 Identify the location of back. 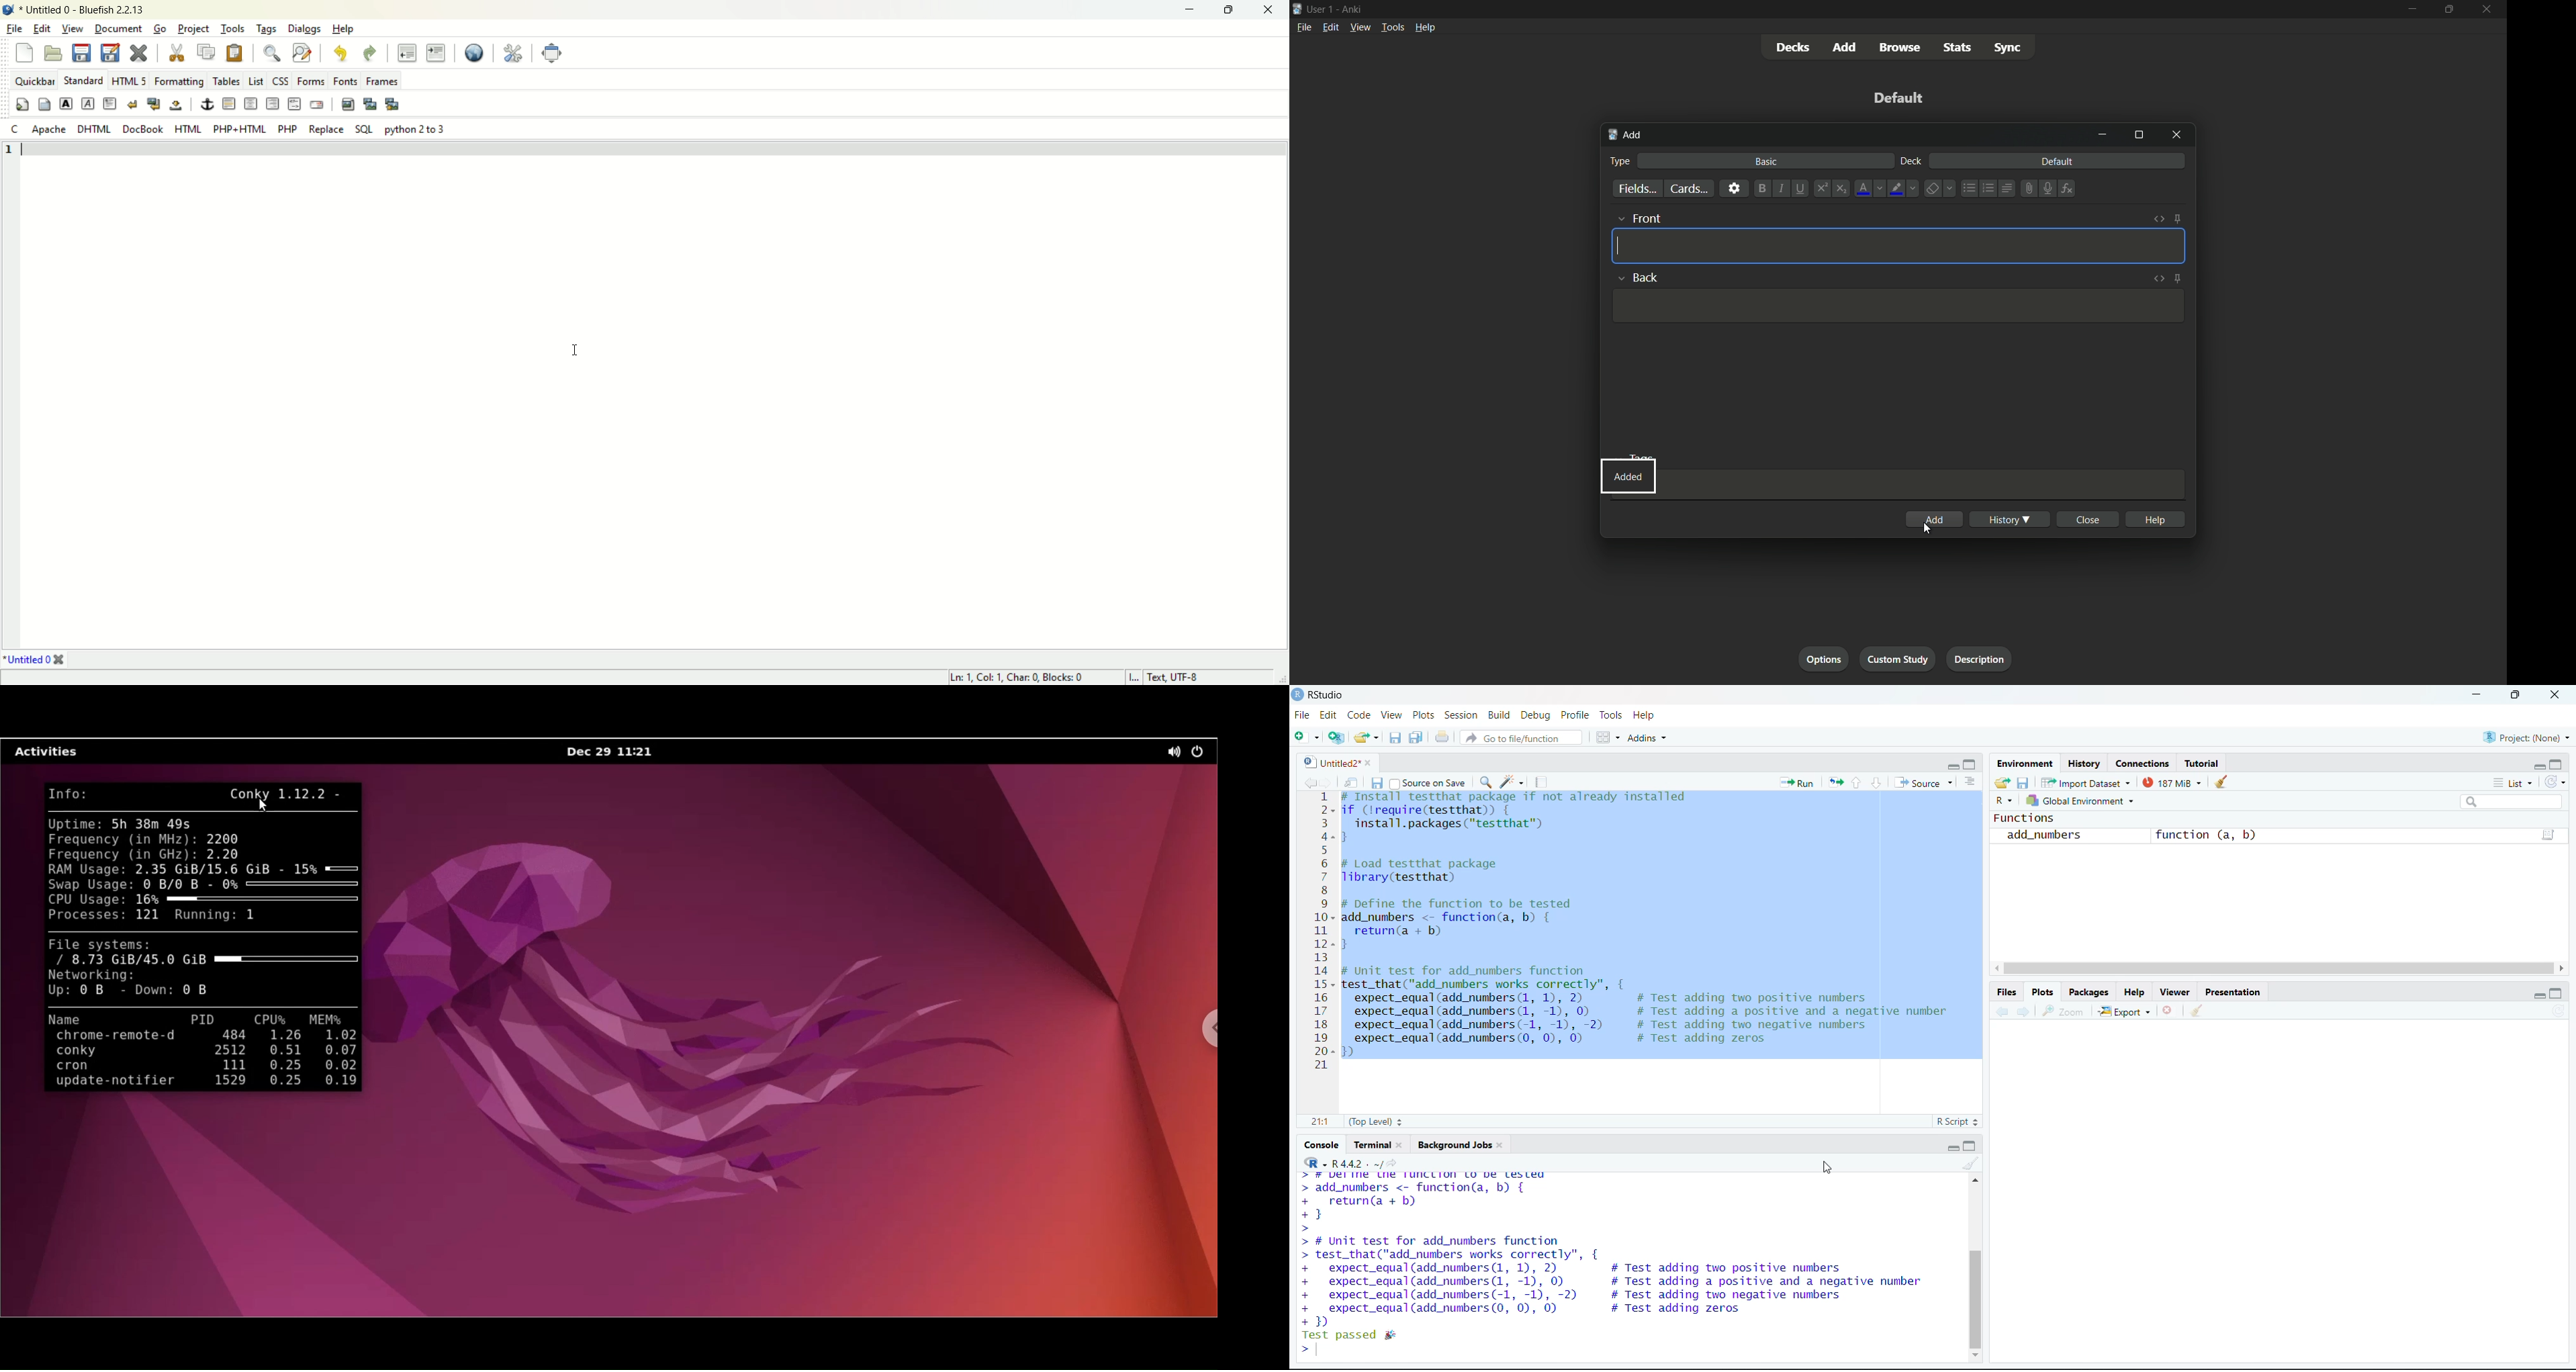
(1648, 277).